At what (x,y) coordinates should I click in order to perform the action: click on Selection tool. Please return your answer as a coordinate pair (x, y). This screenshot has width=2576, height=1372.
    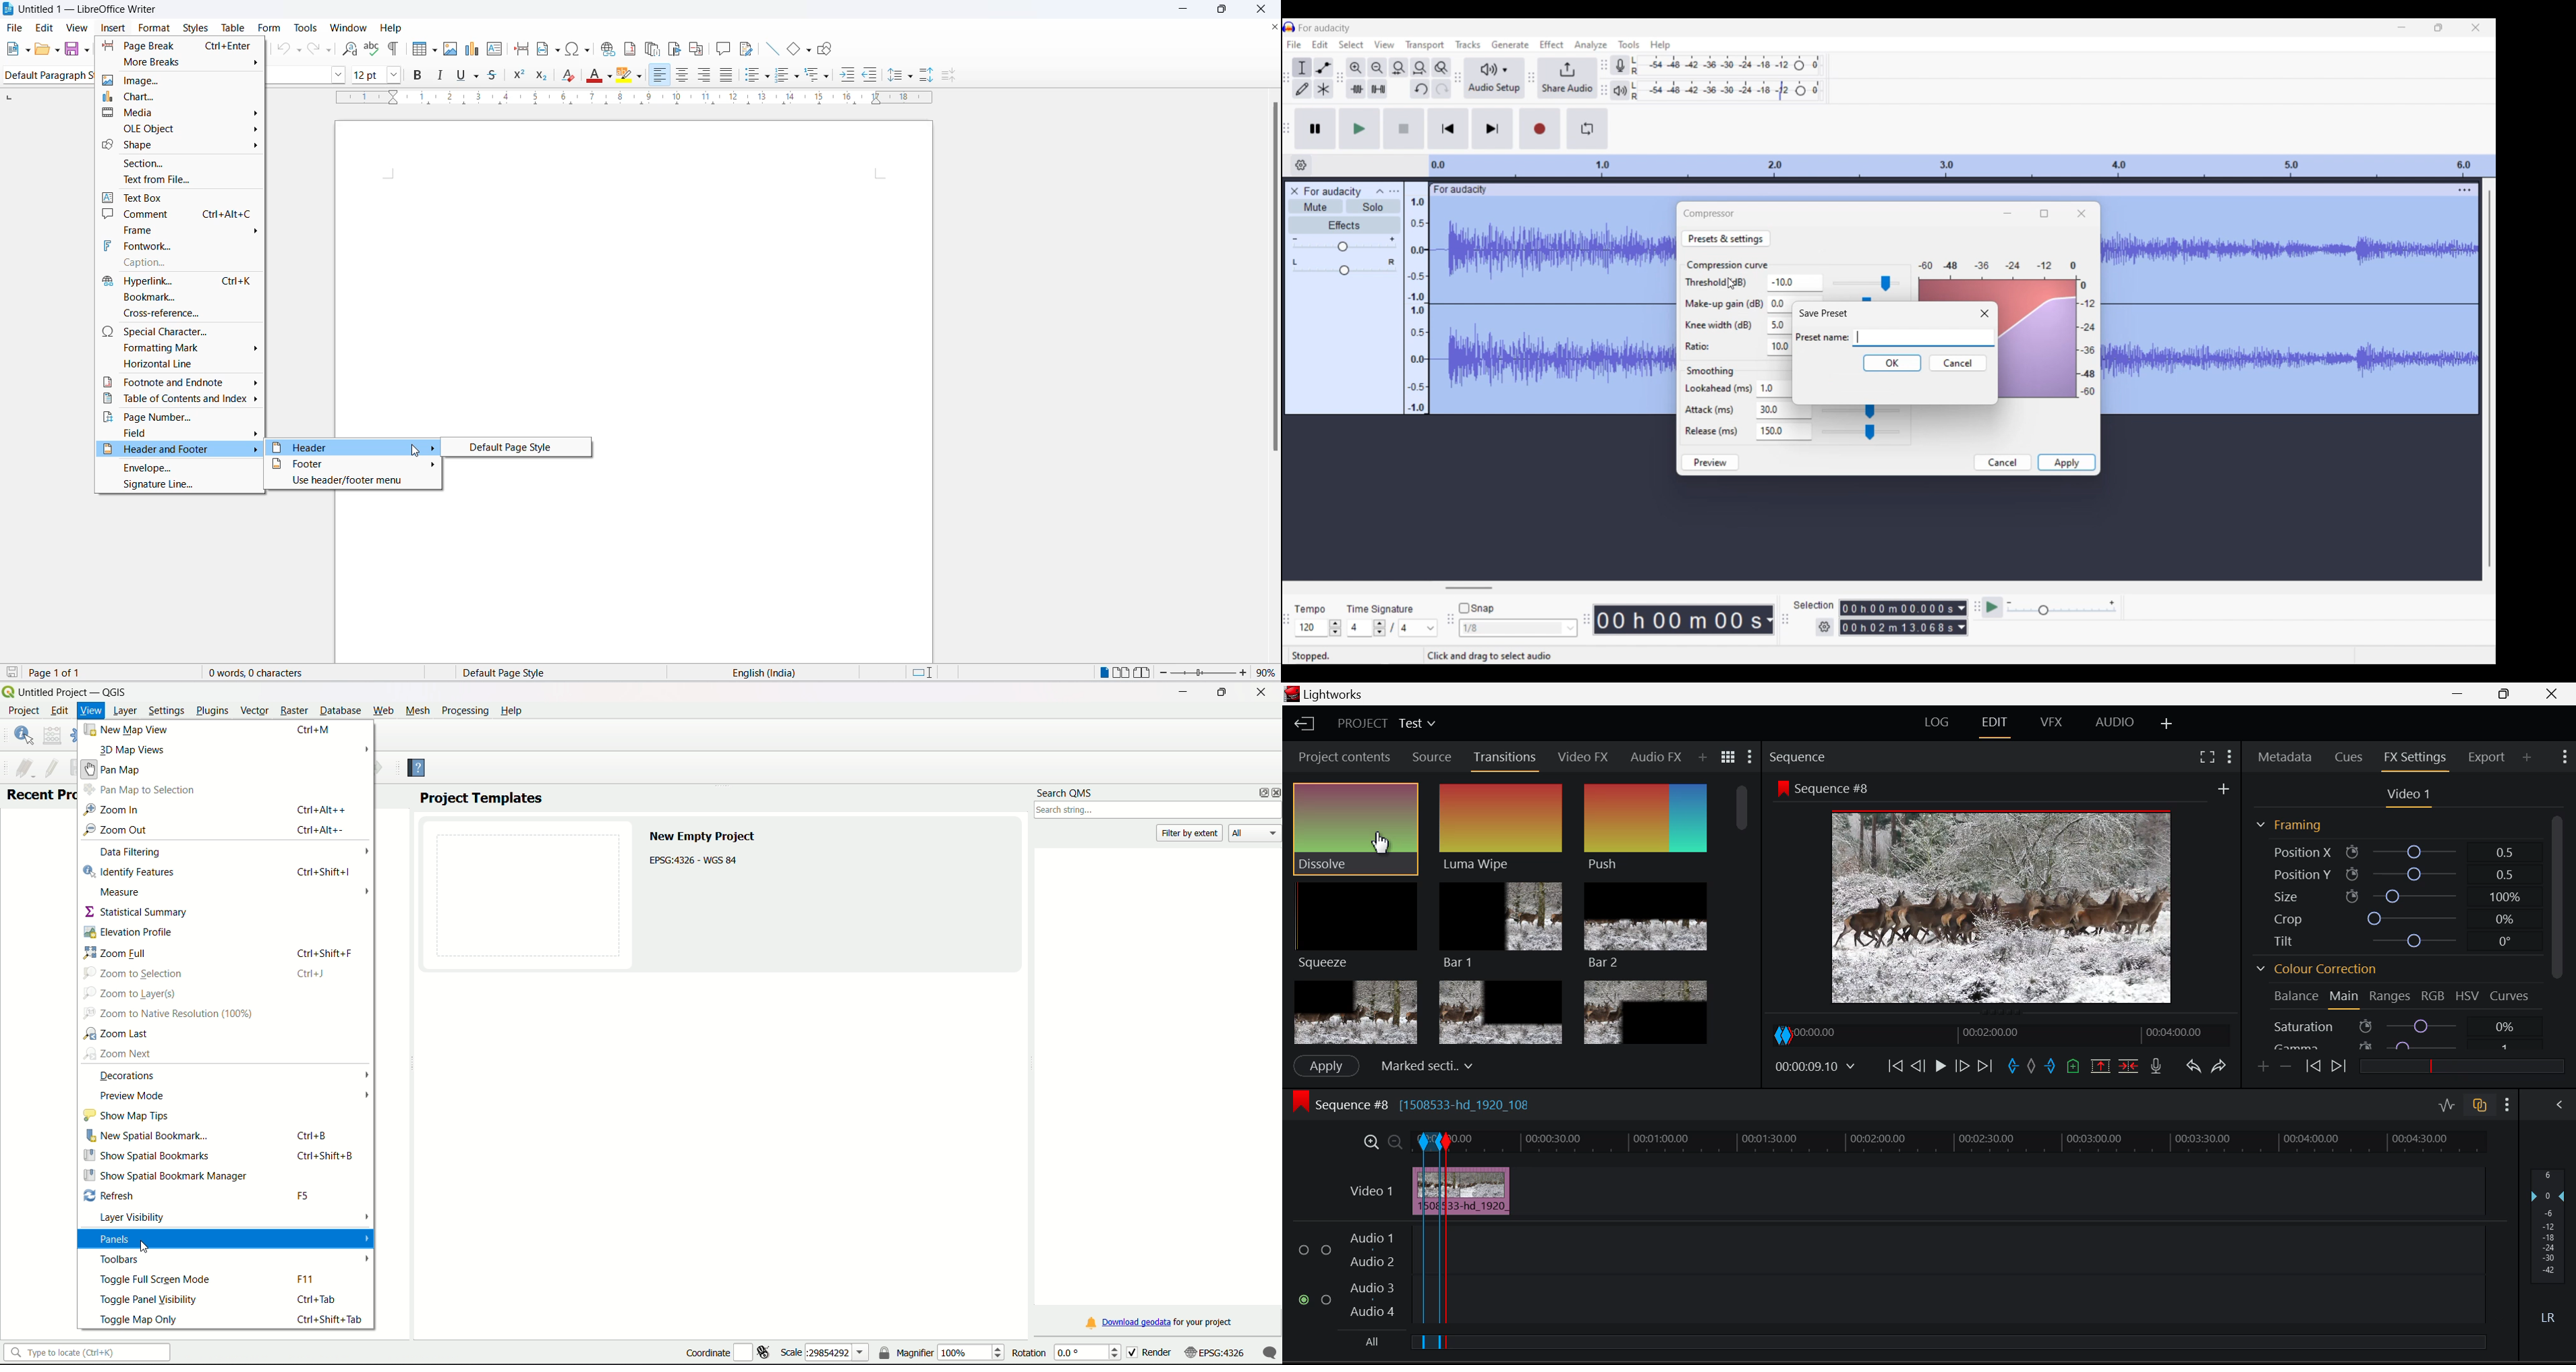
    Looking at the image, I should click on (1302, 68).